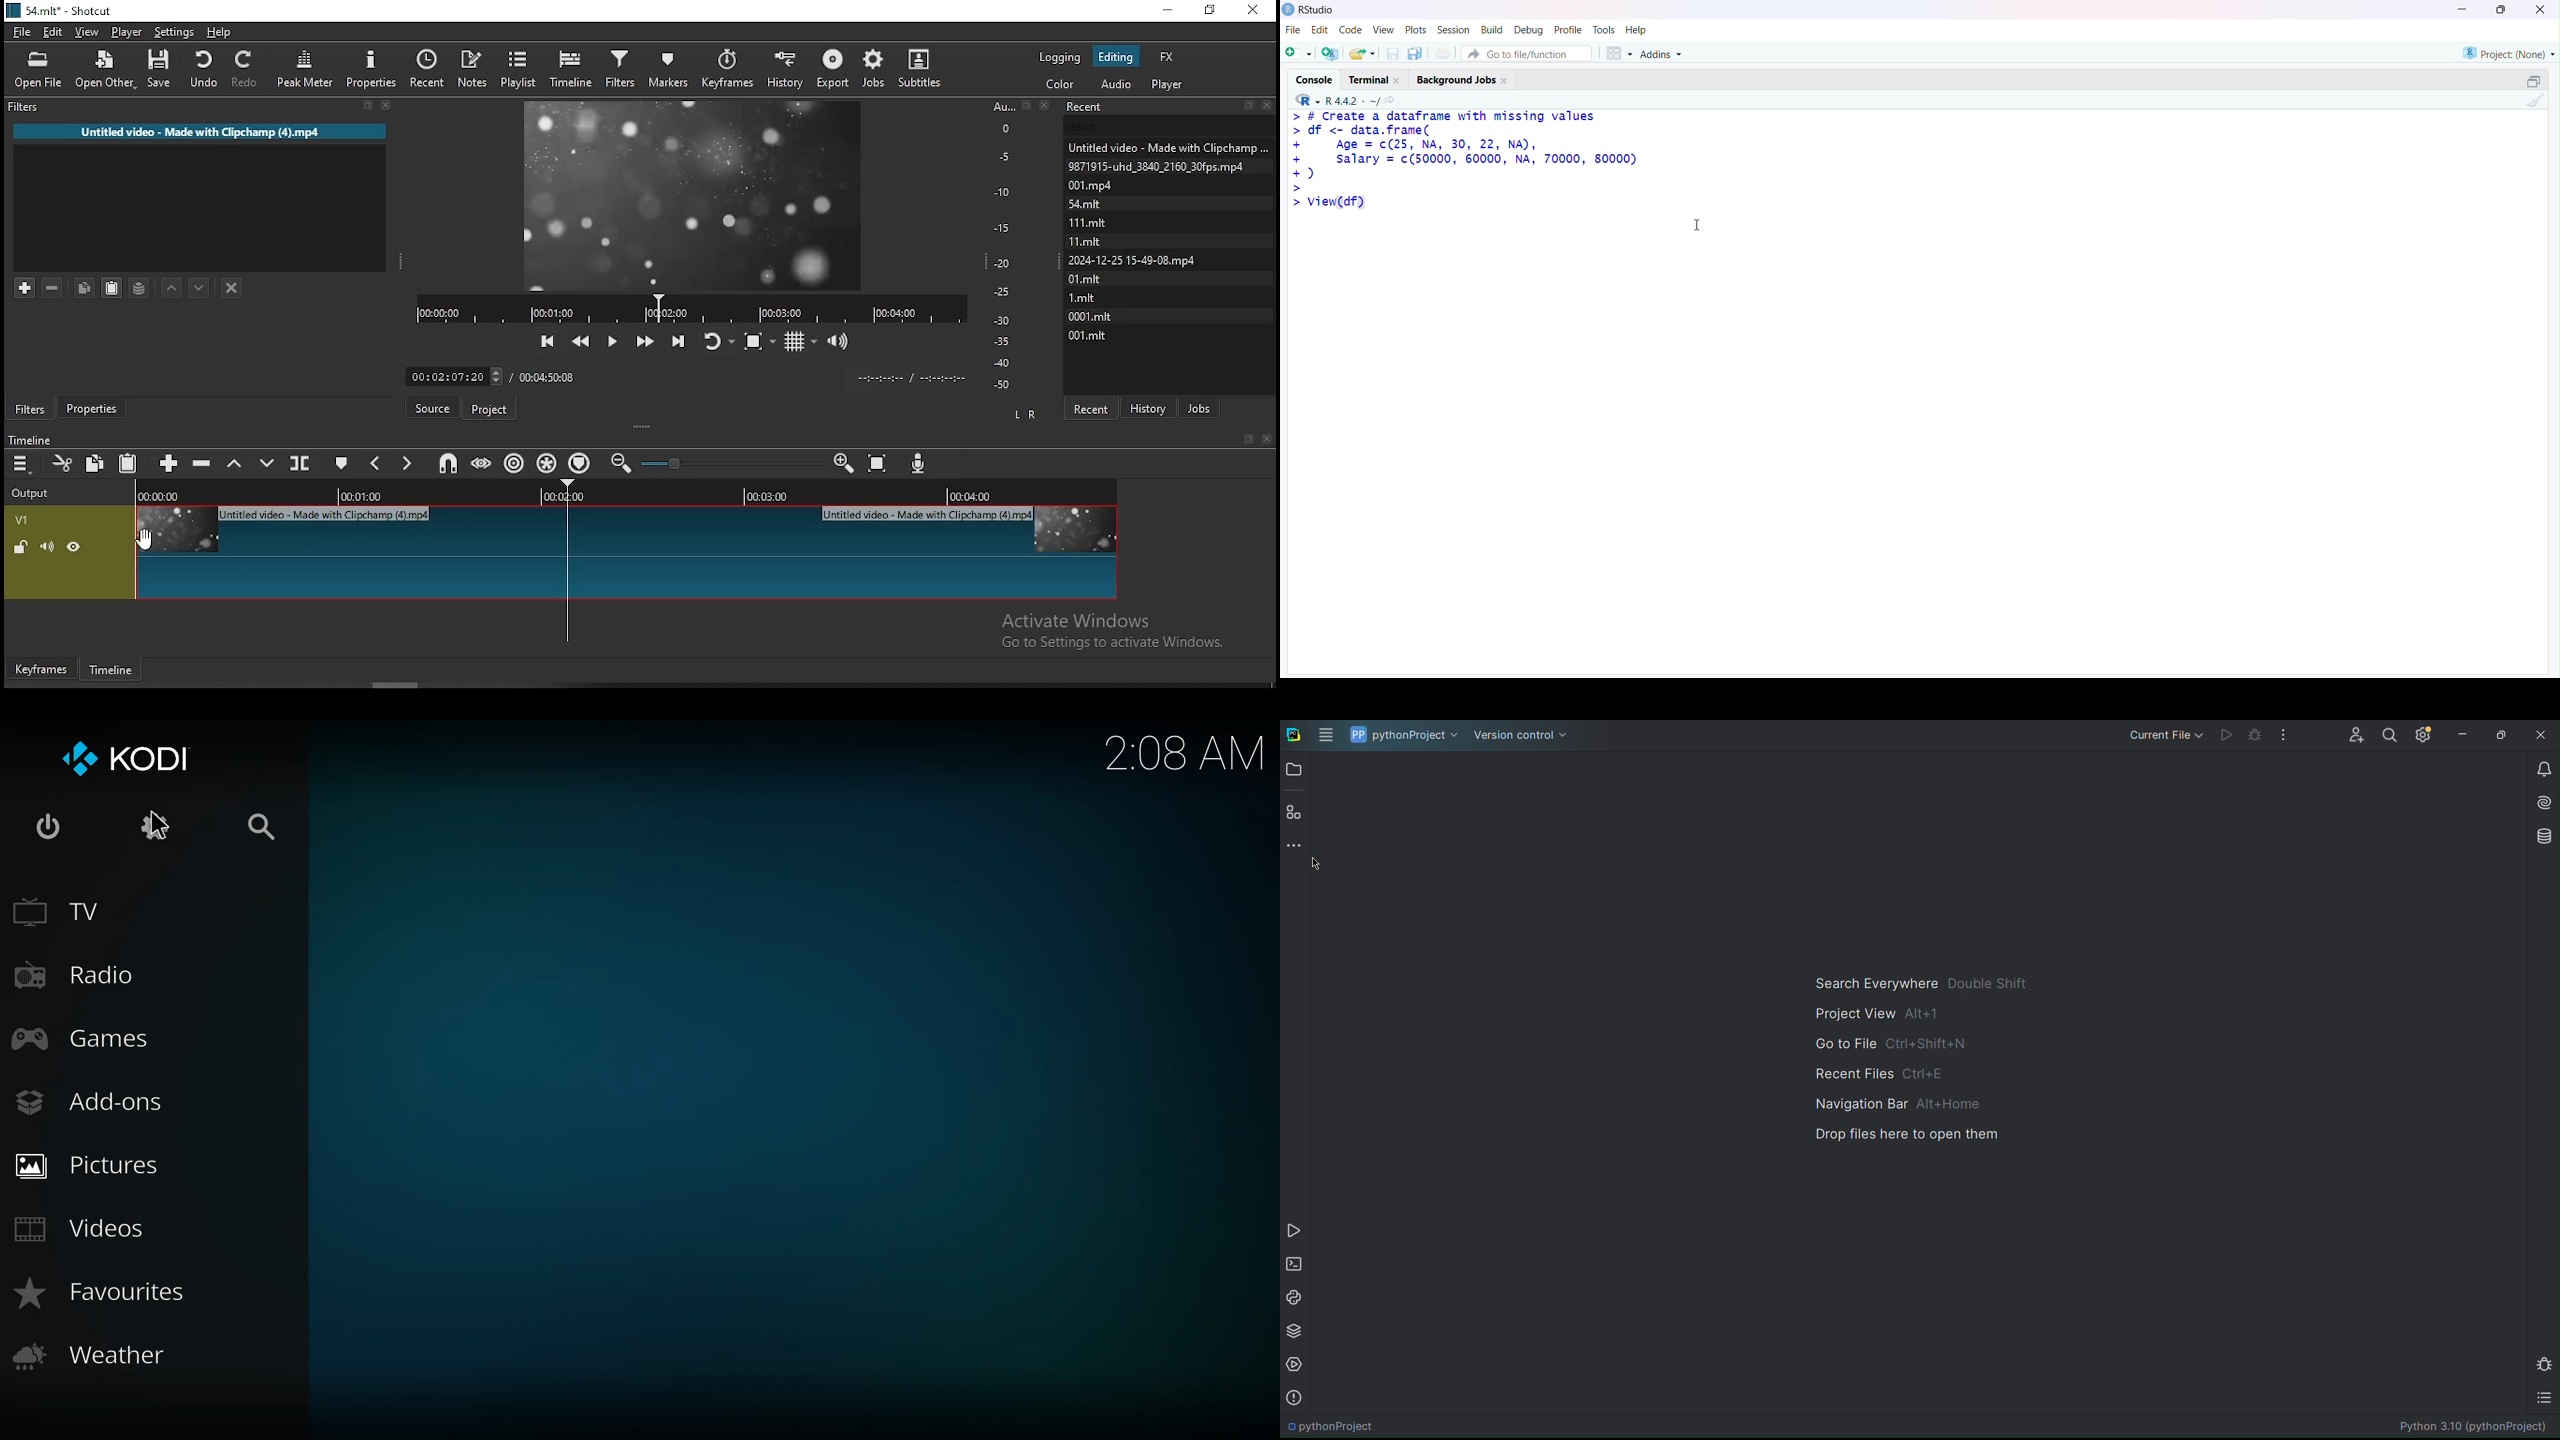 The width and height of the screenshot is (2576, 1456). Describe the element at coordinates (843, 466) in the screenshot. I see `zoom timeline out` at that location.